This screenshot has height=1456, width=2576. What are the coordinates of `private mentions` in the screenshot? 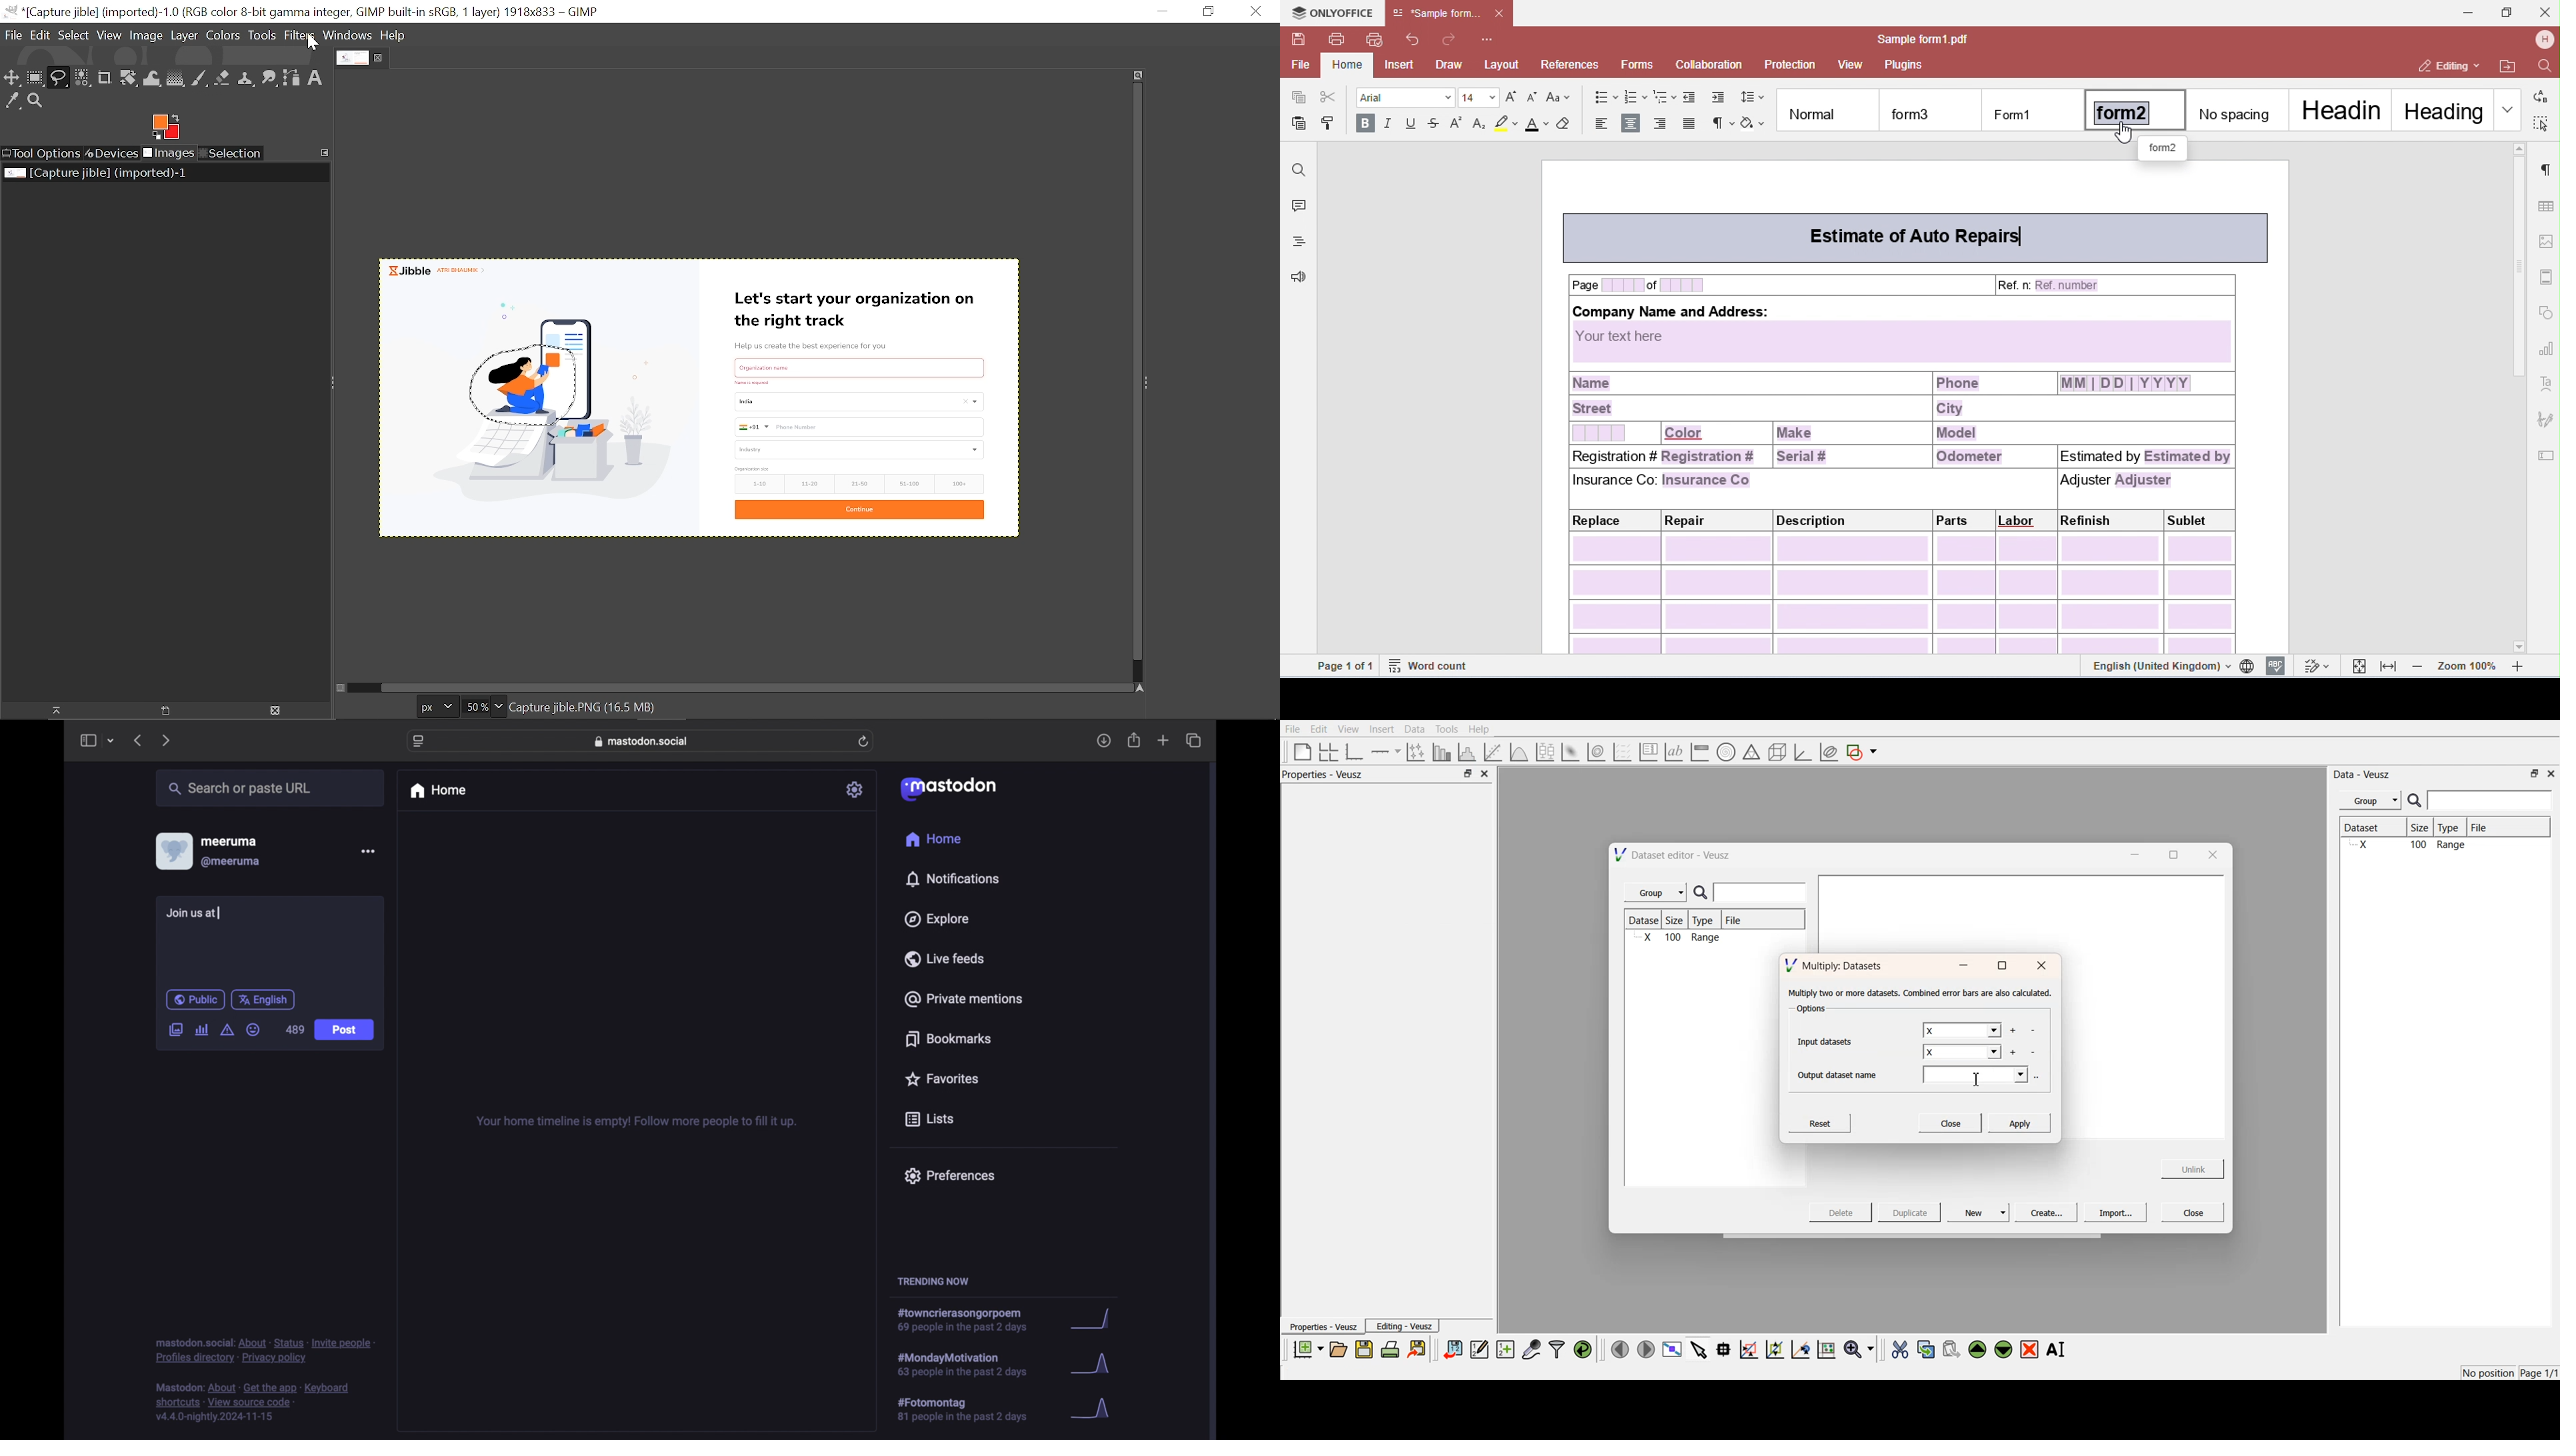 It's located at (964, 999).